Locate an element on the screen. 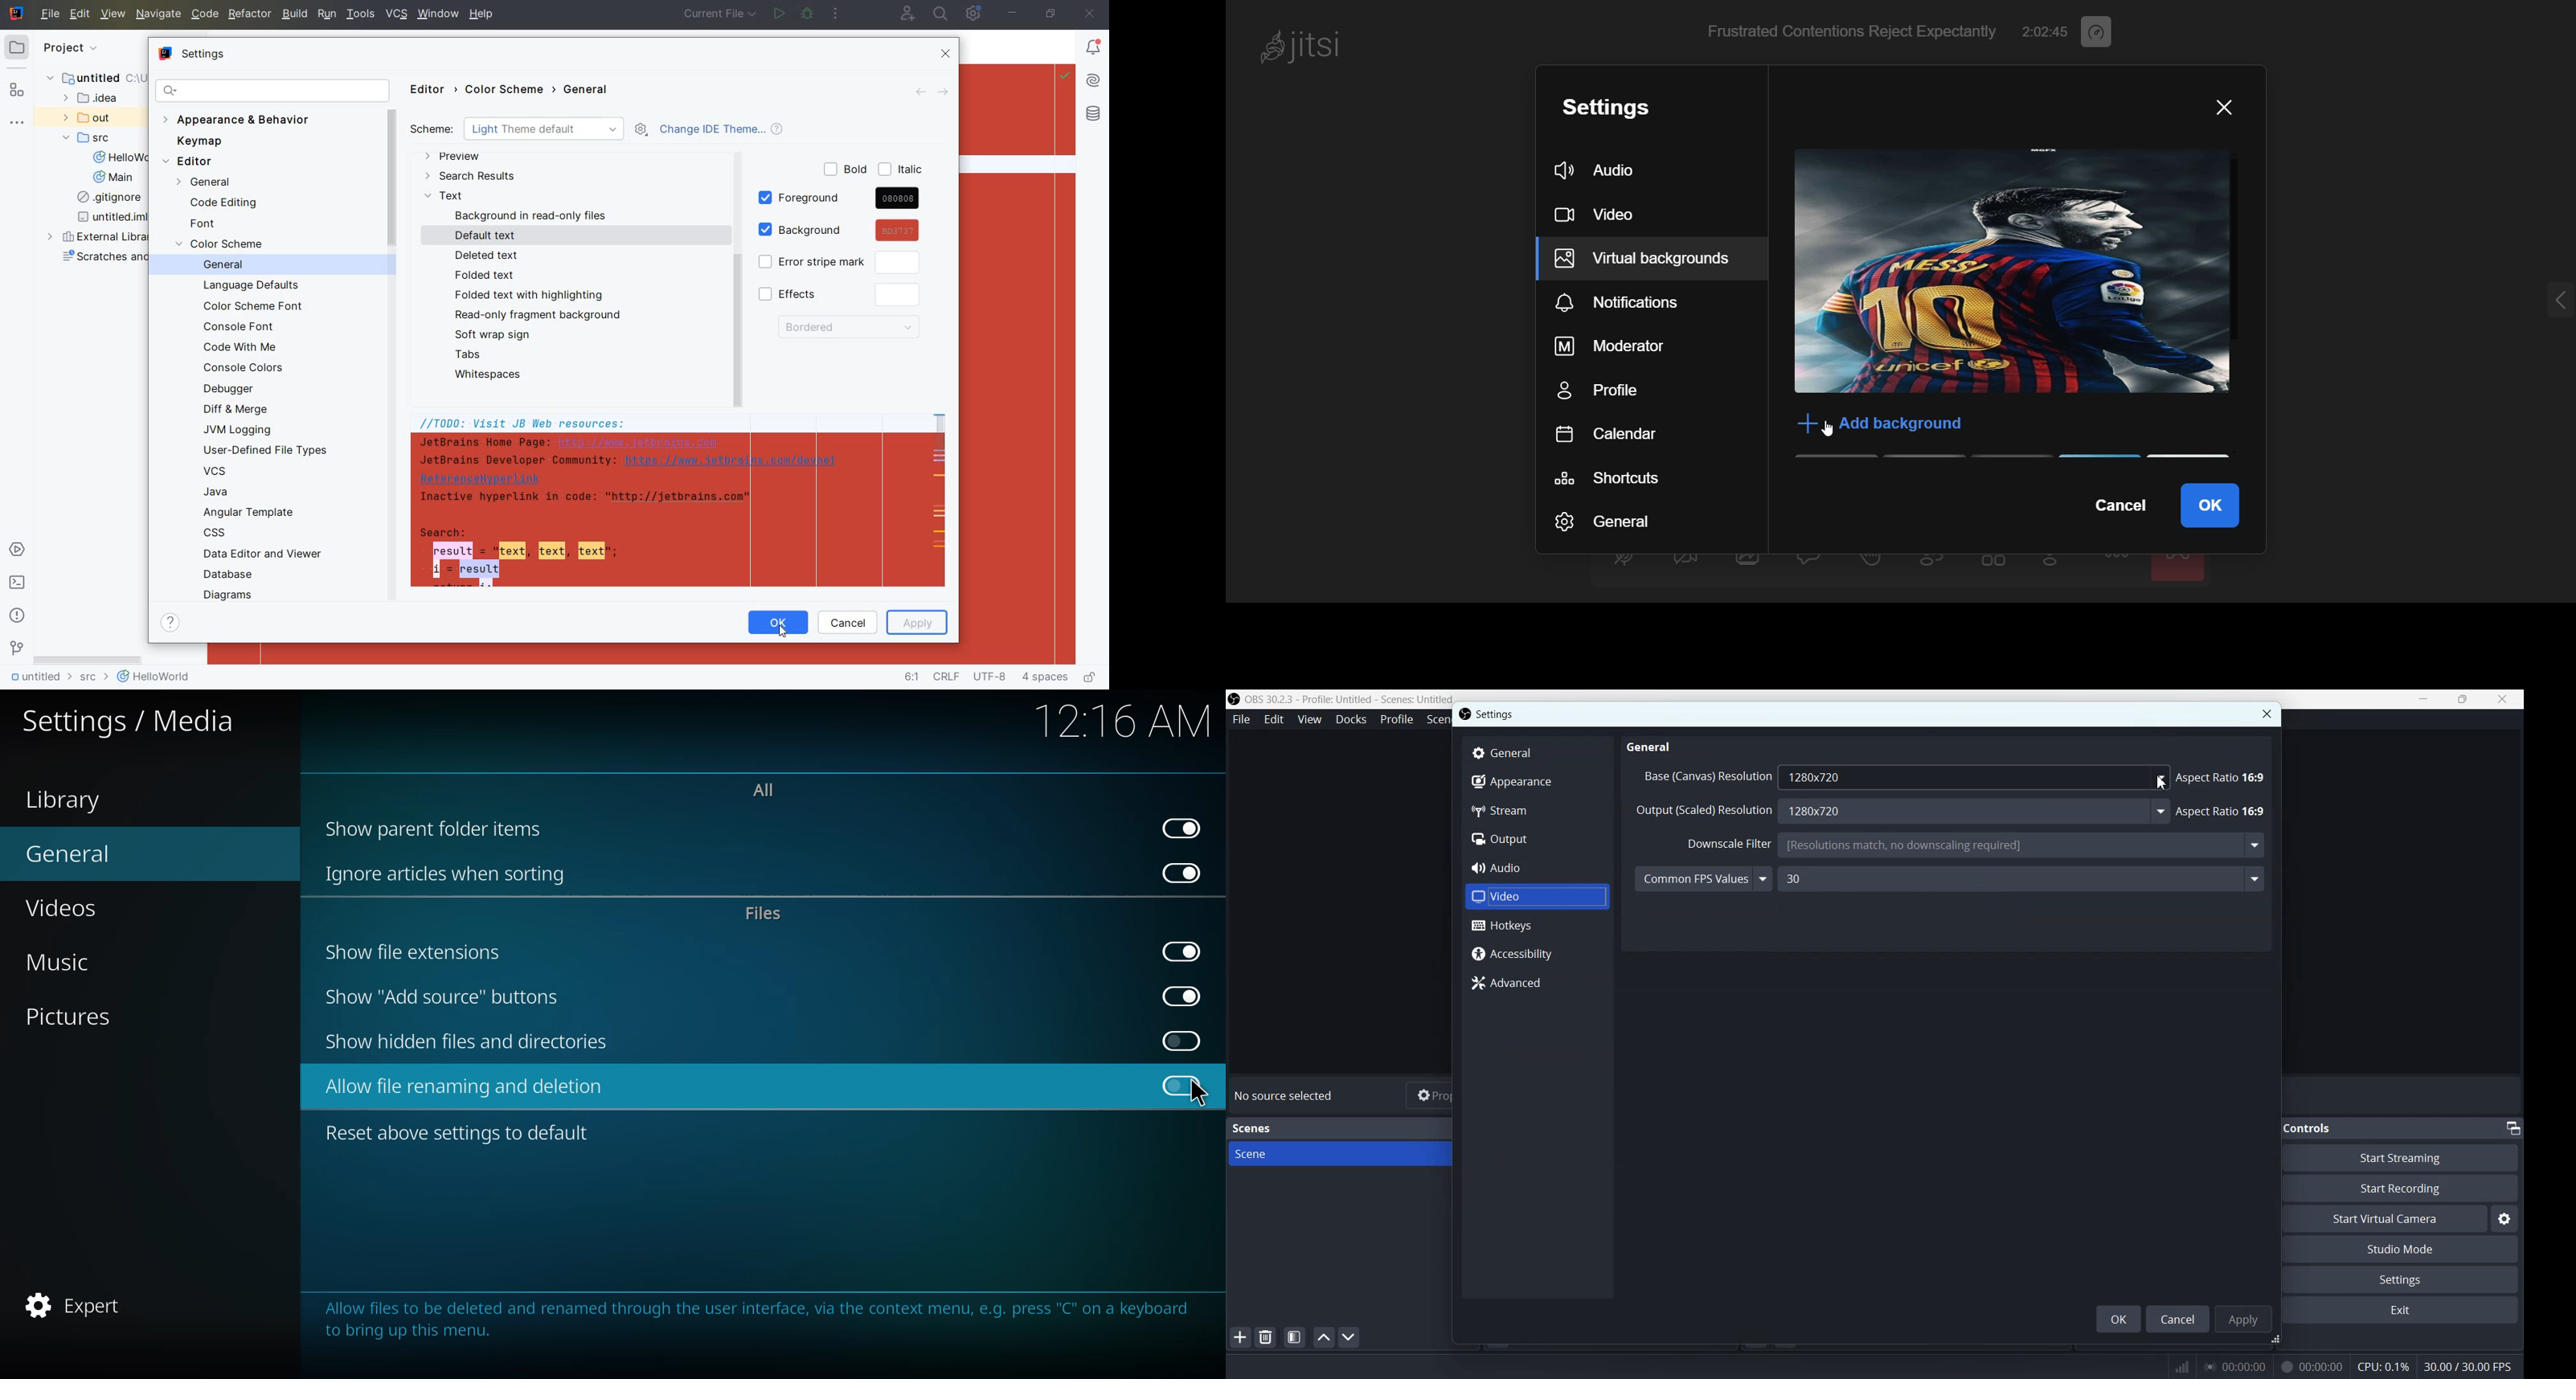 This screenshot has width=2576, height=1400. Notifications is located at coordinates (1095, 48).